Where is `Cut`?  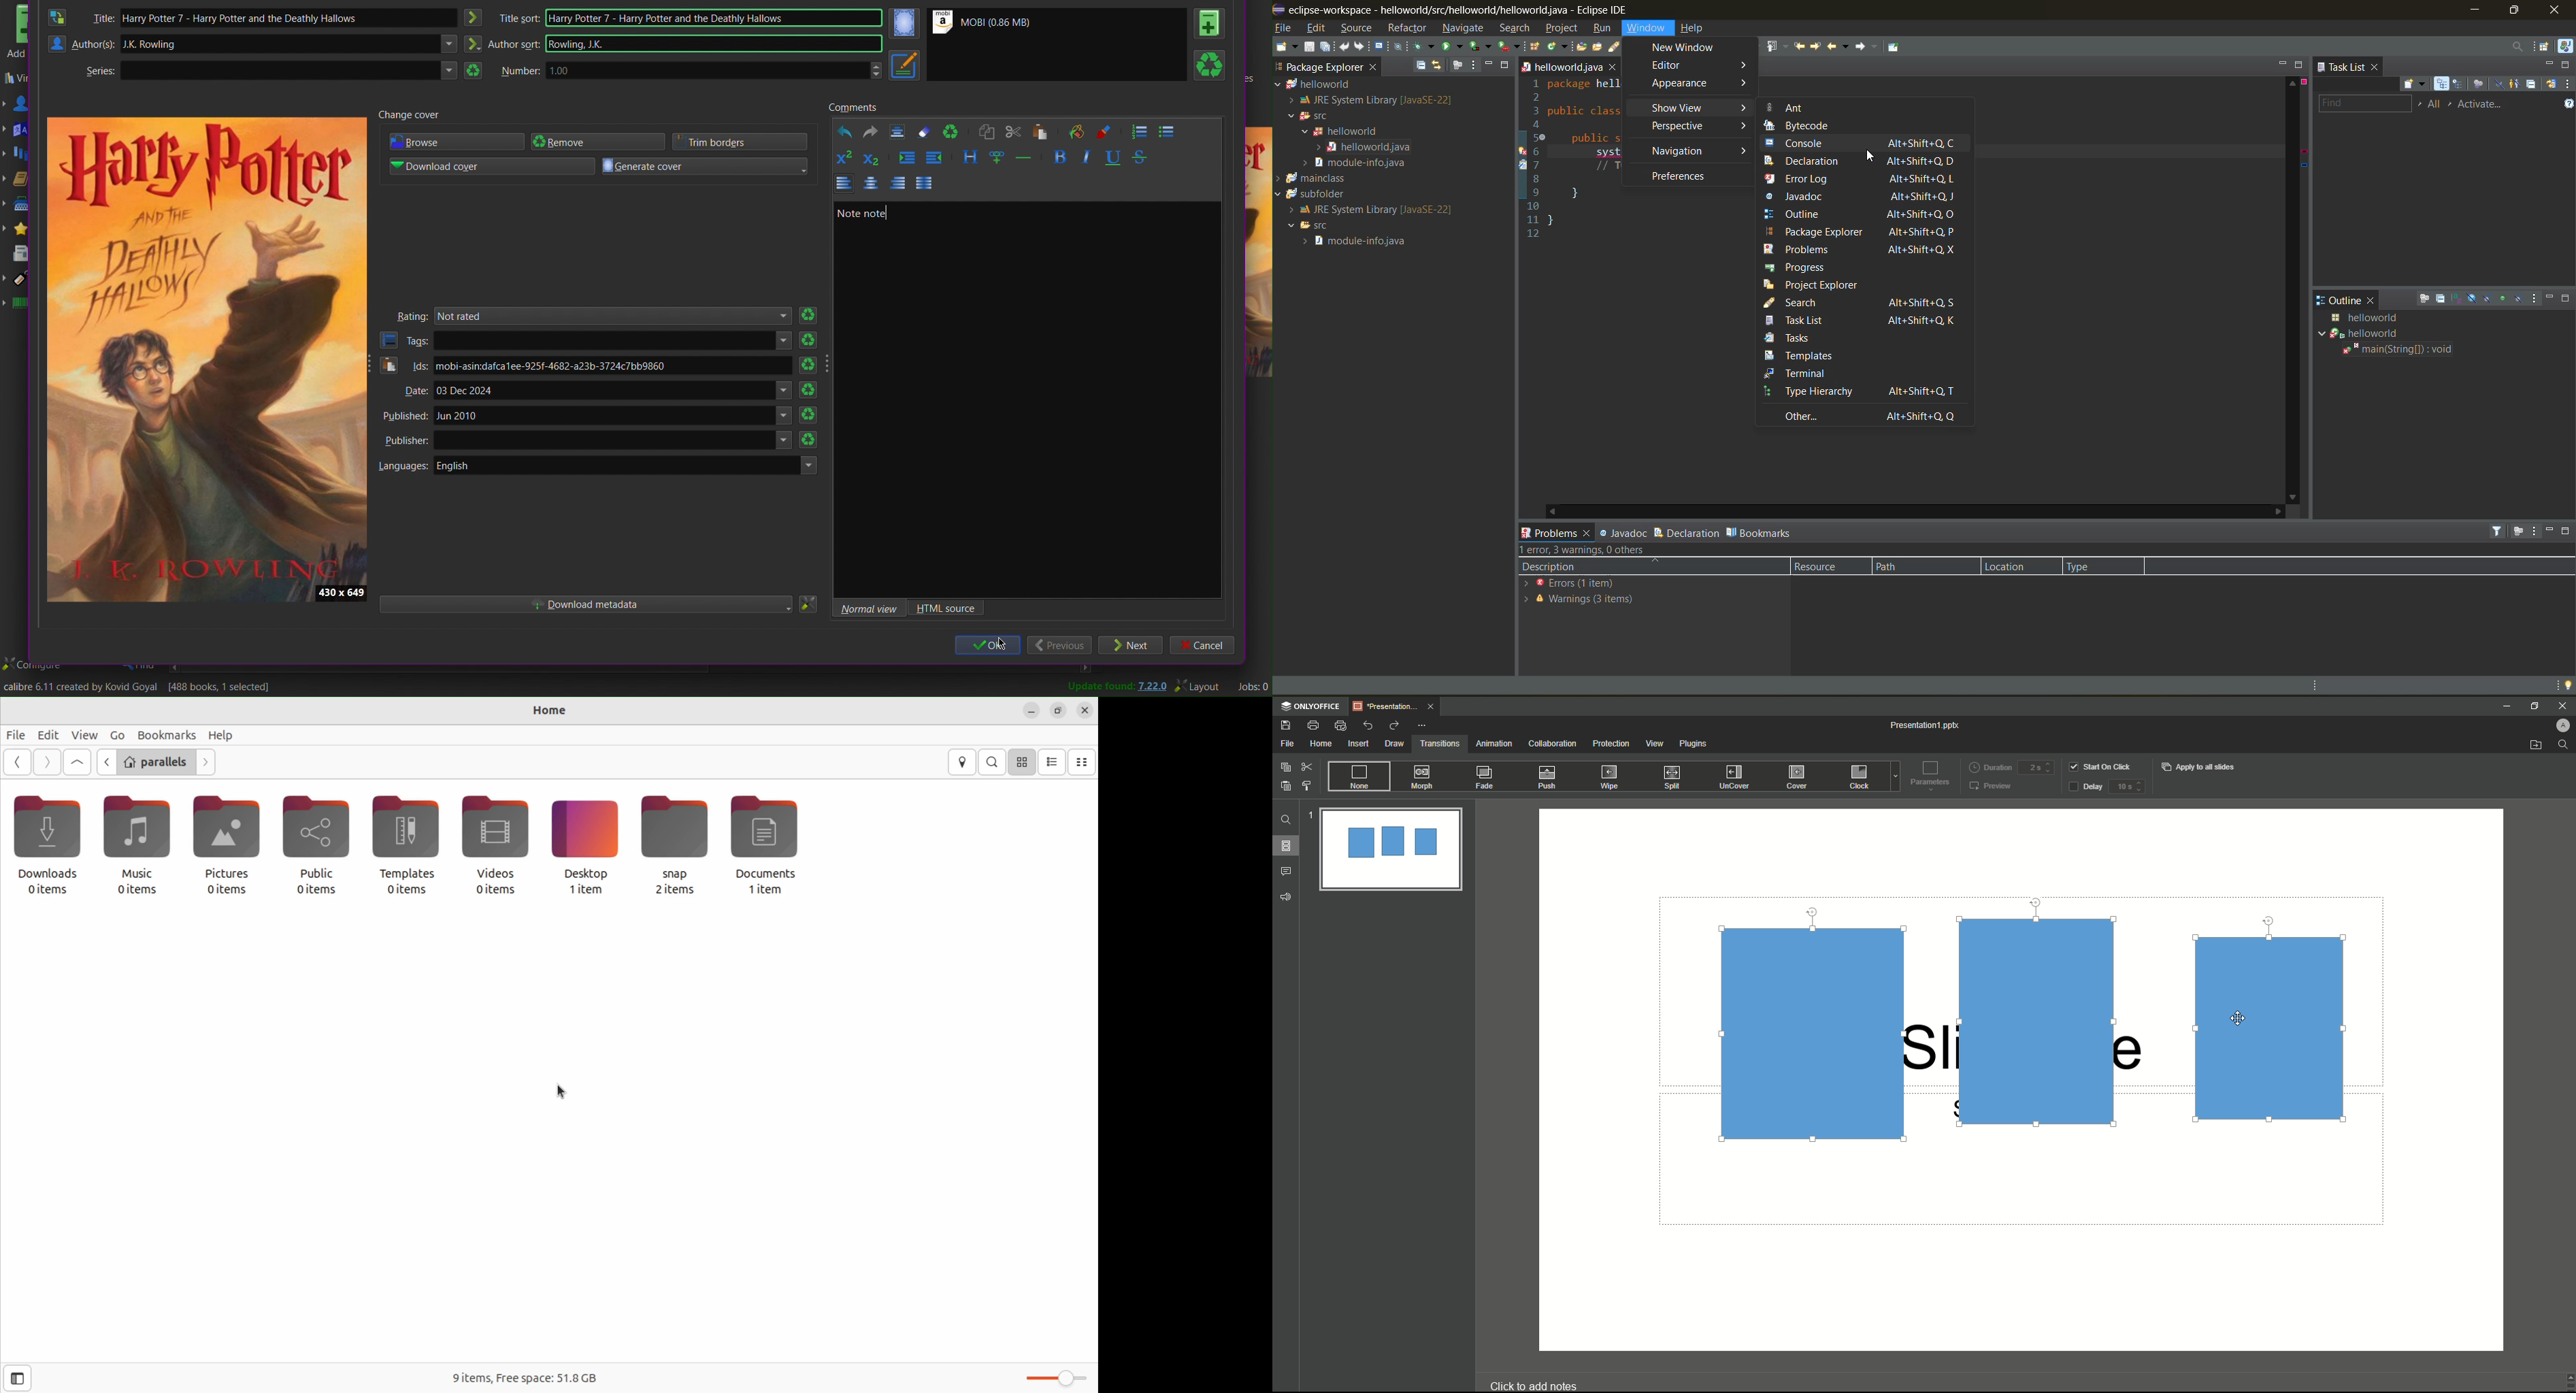 Cut is located at coordinates (1307, 766).